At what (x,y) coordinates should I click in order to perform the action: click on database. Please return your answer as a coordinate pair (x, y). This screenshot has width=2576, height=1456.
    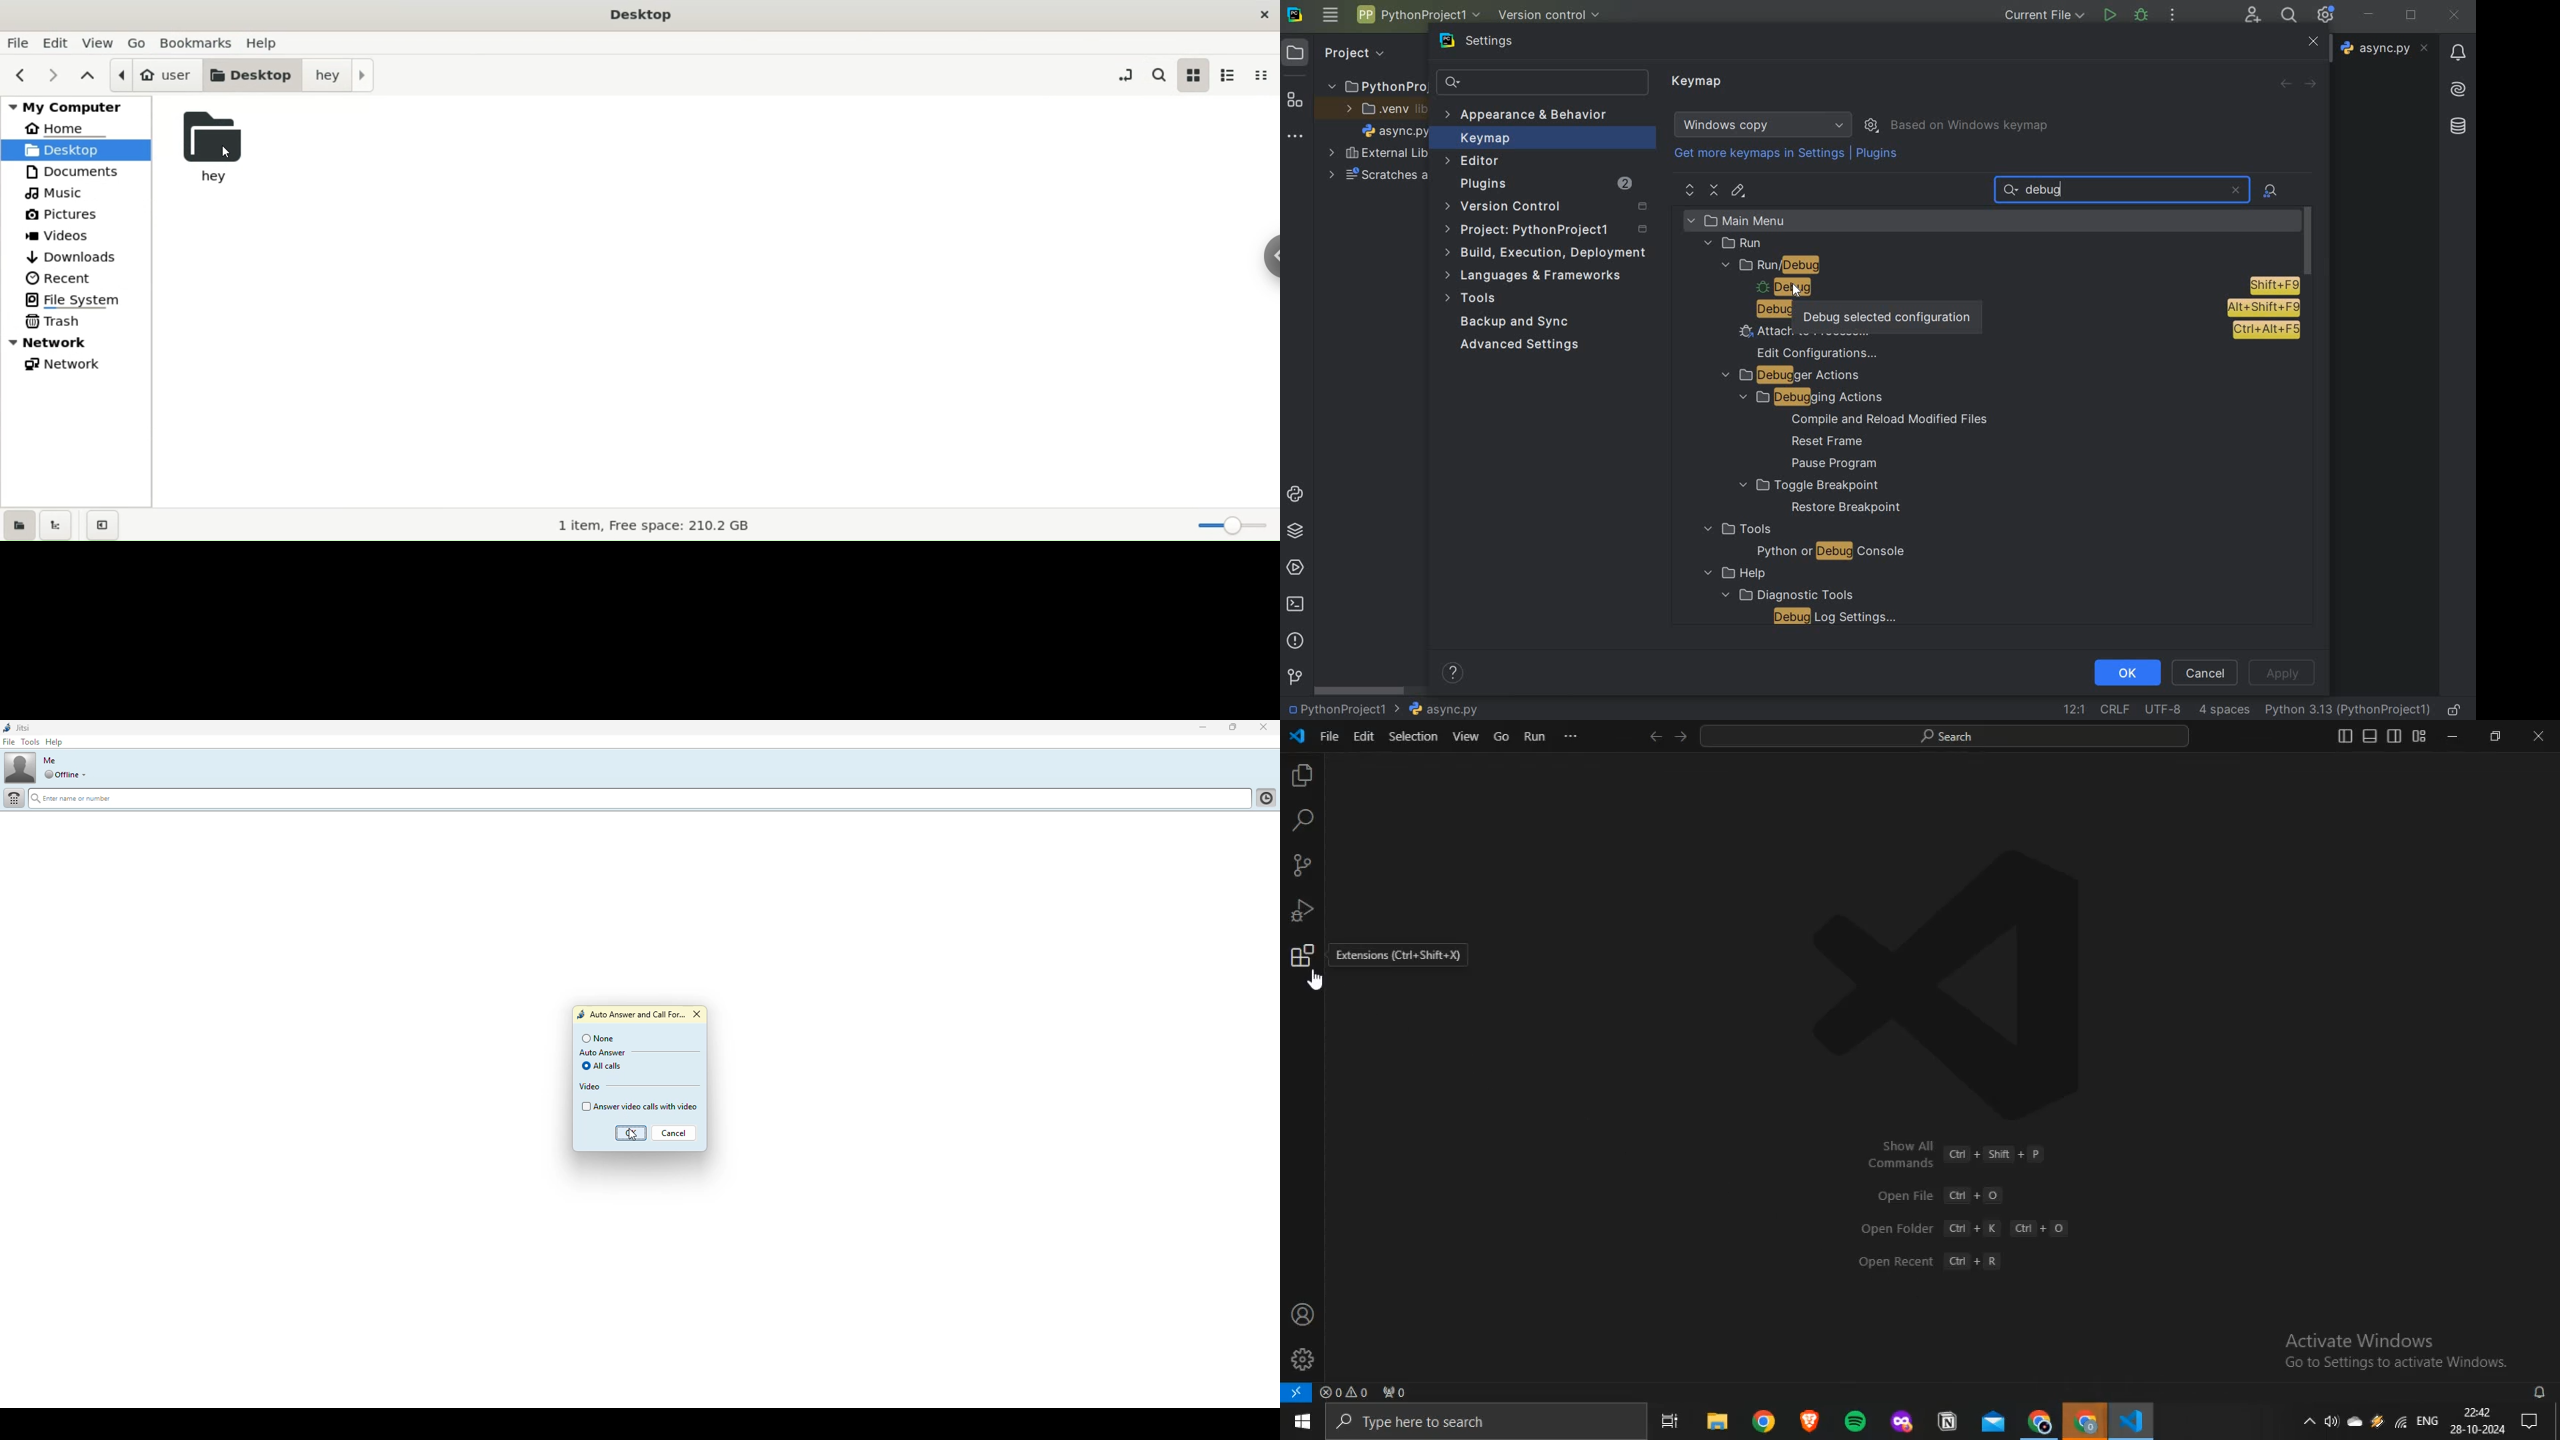
    Looking at the image, I should click on (2460, 124).